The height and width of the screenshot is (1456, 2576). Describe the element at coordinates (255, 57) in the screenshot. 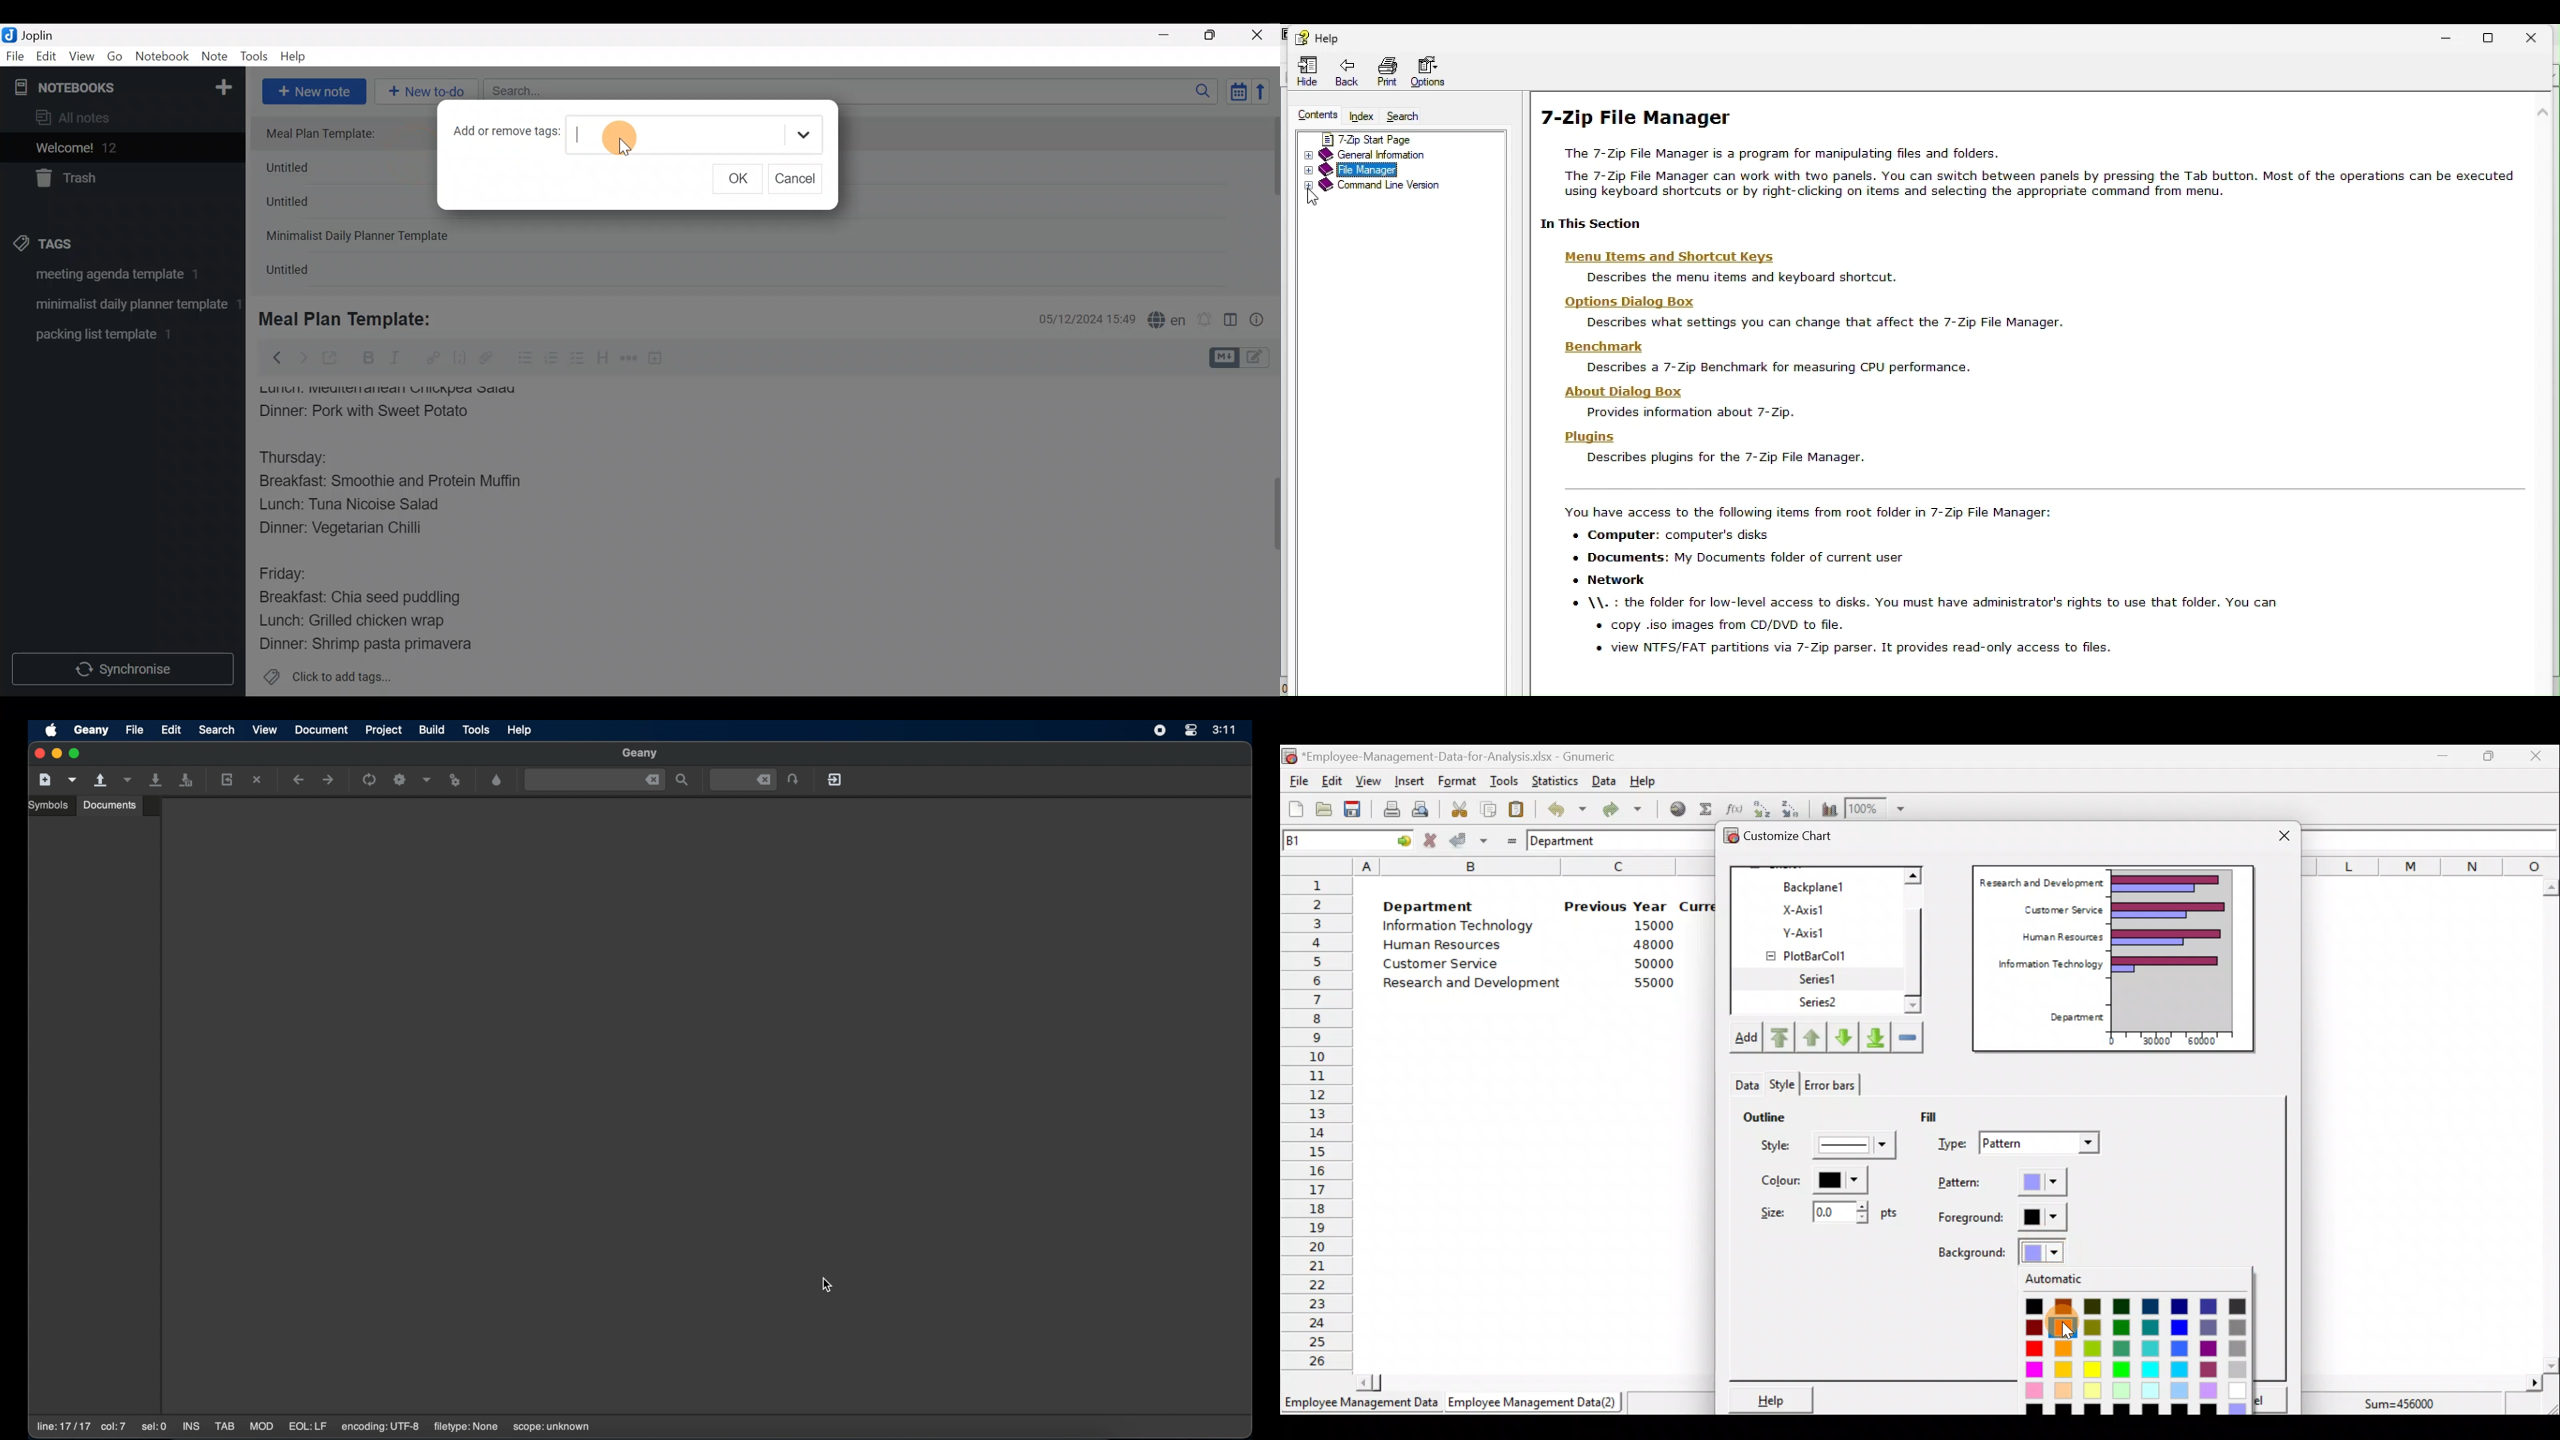

I see `Tools` at that location.